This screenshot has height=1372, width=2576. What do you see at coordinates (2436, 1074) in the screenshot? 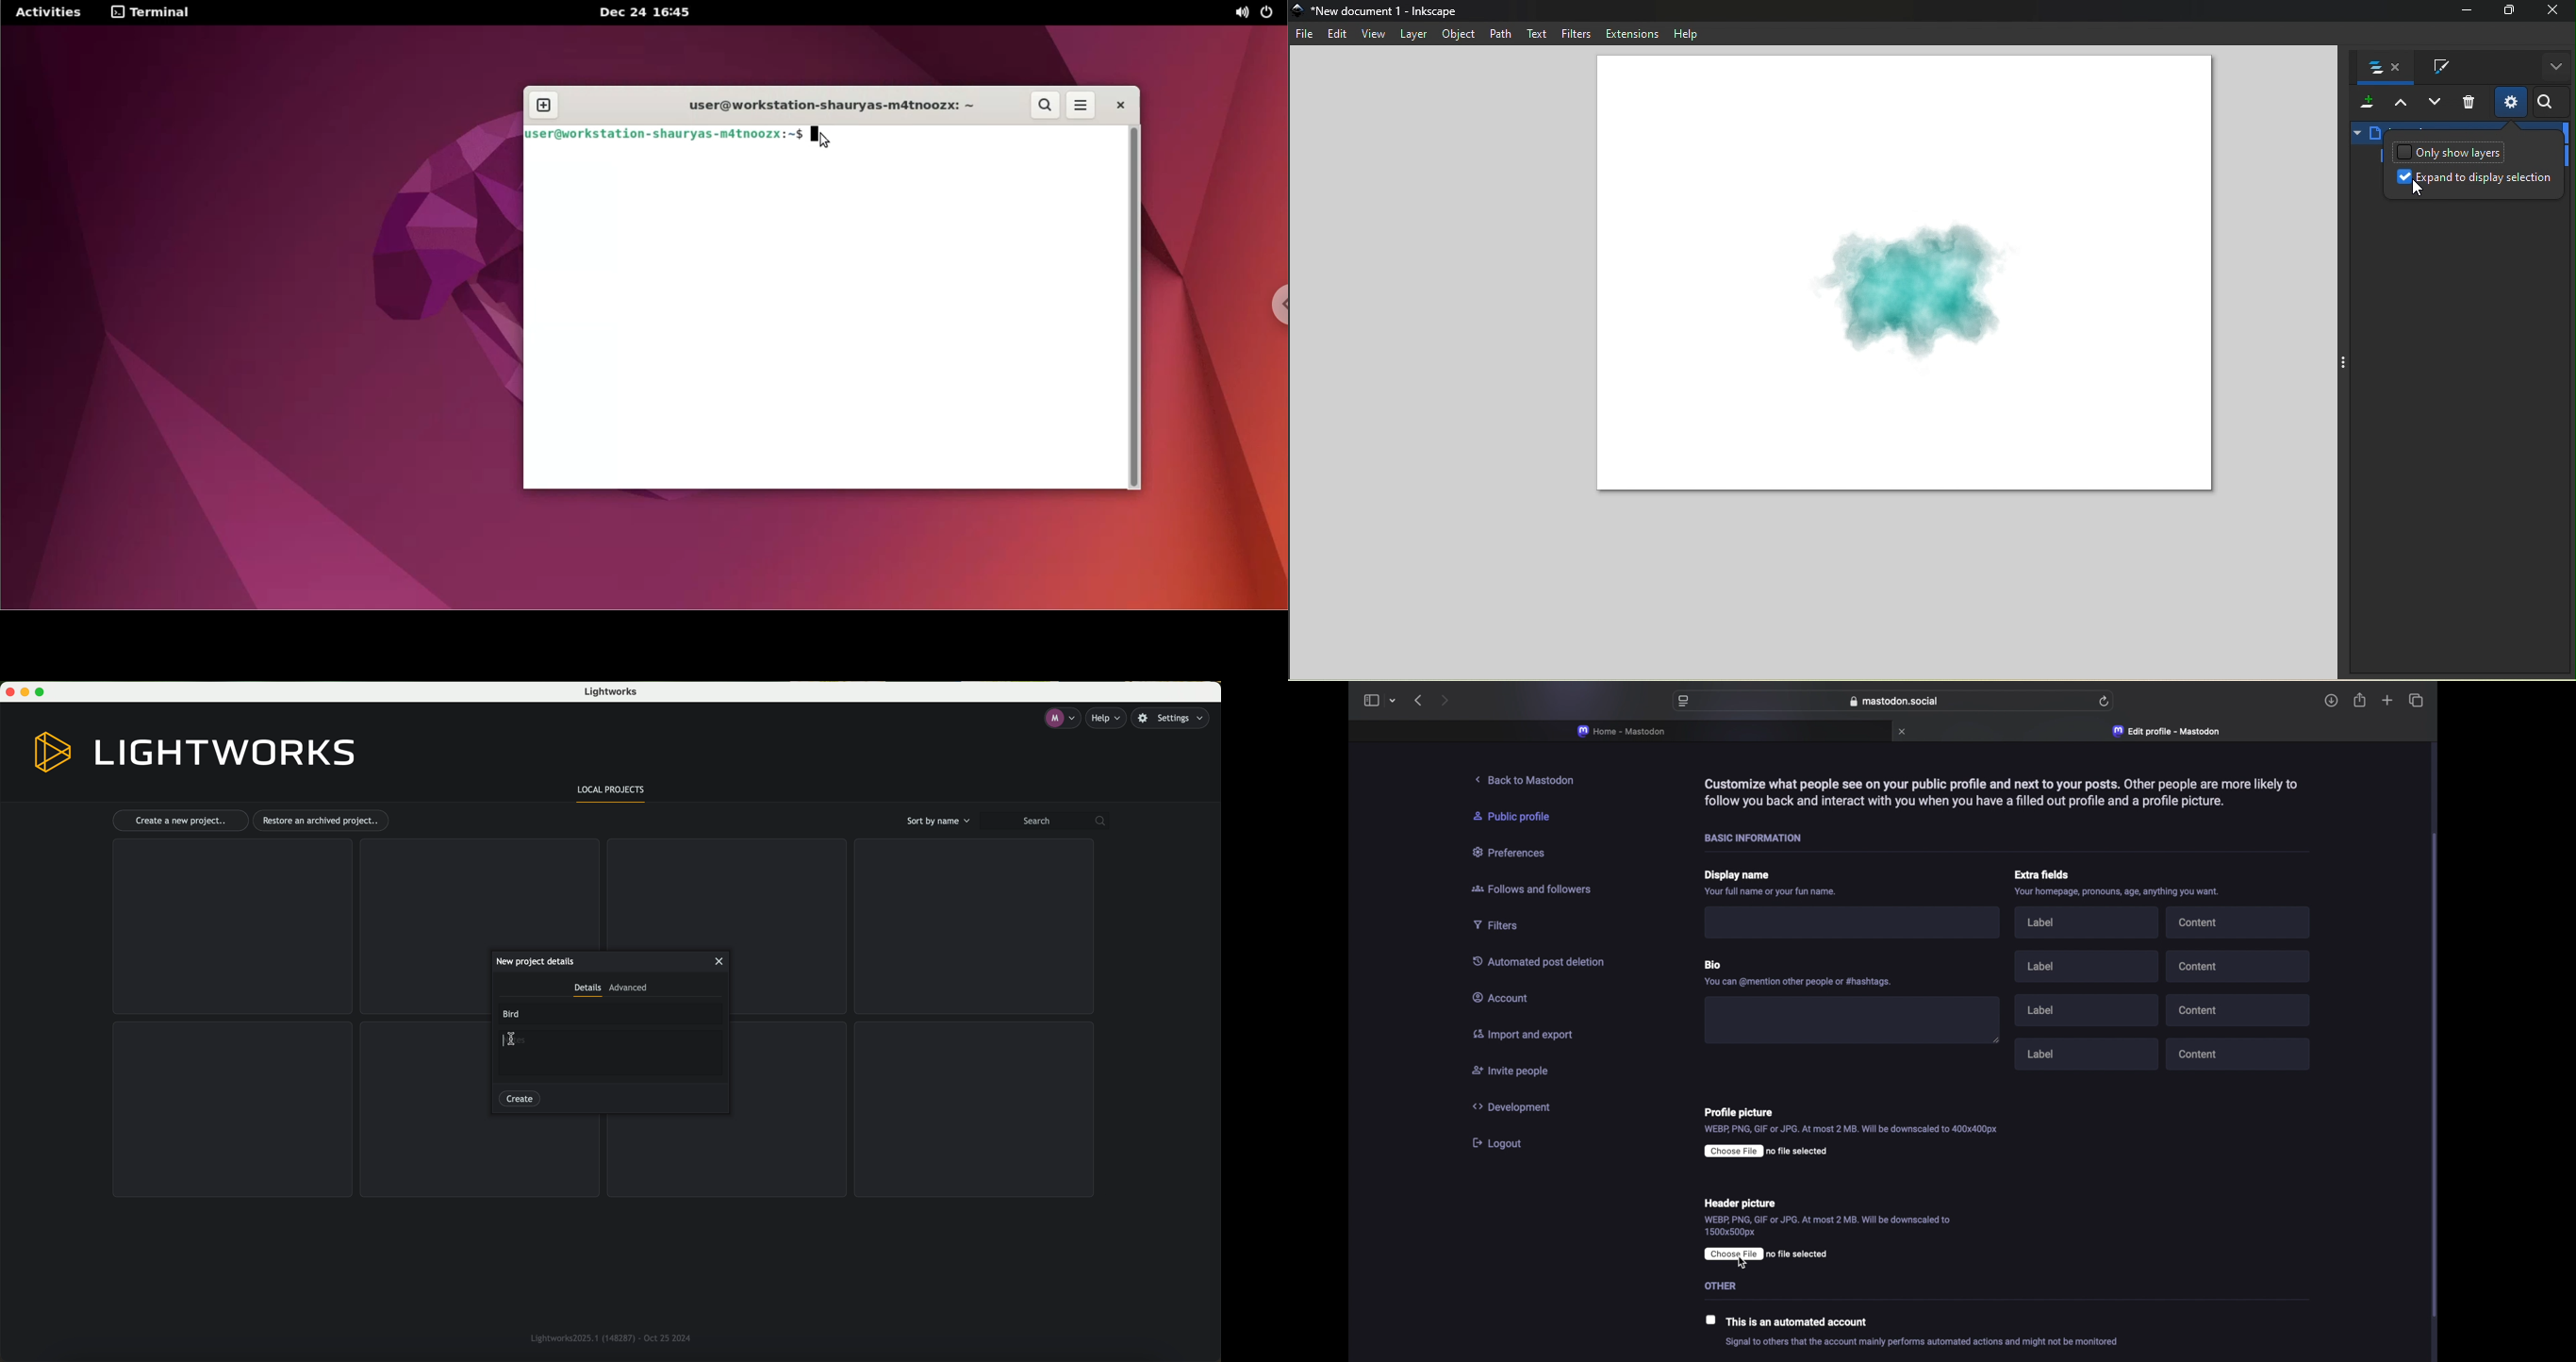
I see `scroll bar` at bounding box center [2436, 1074].